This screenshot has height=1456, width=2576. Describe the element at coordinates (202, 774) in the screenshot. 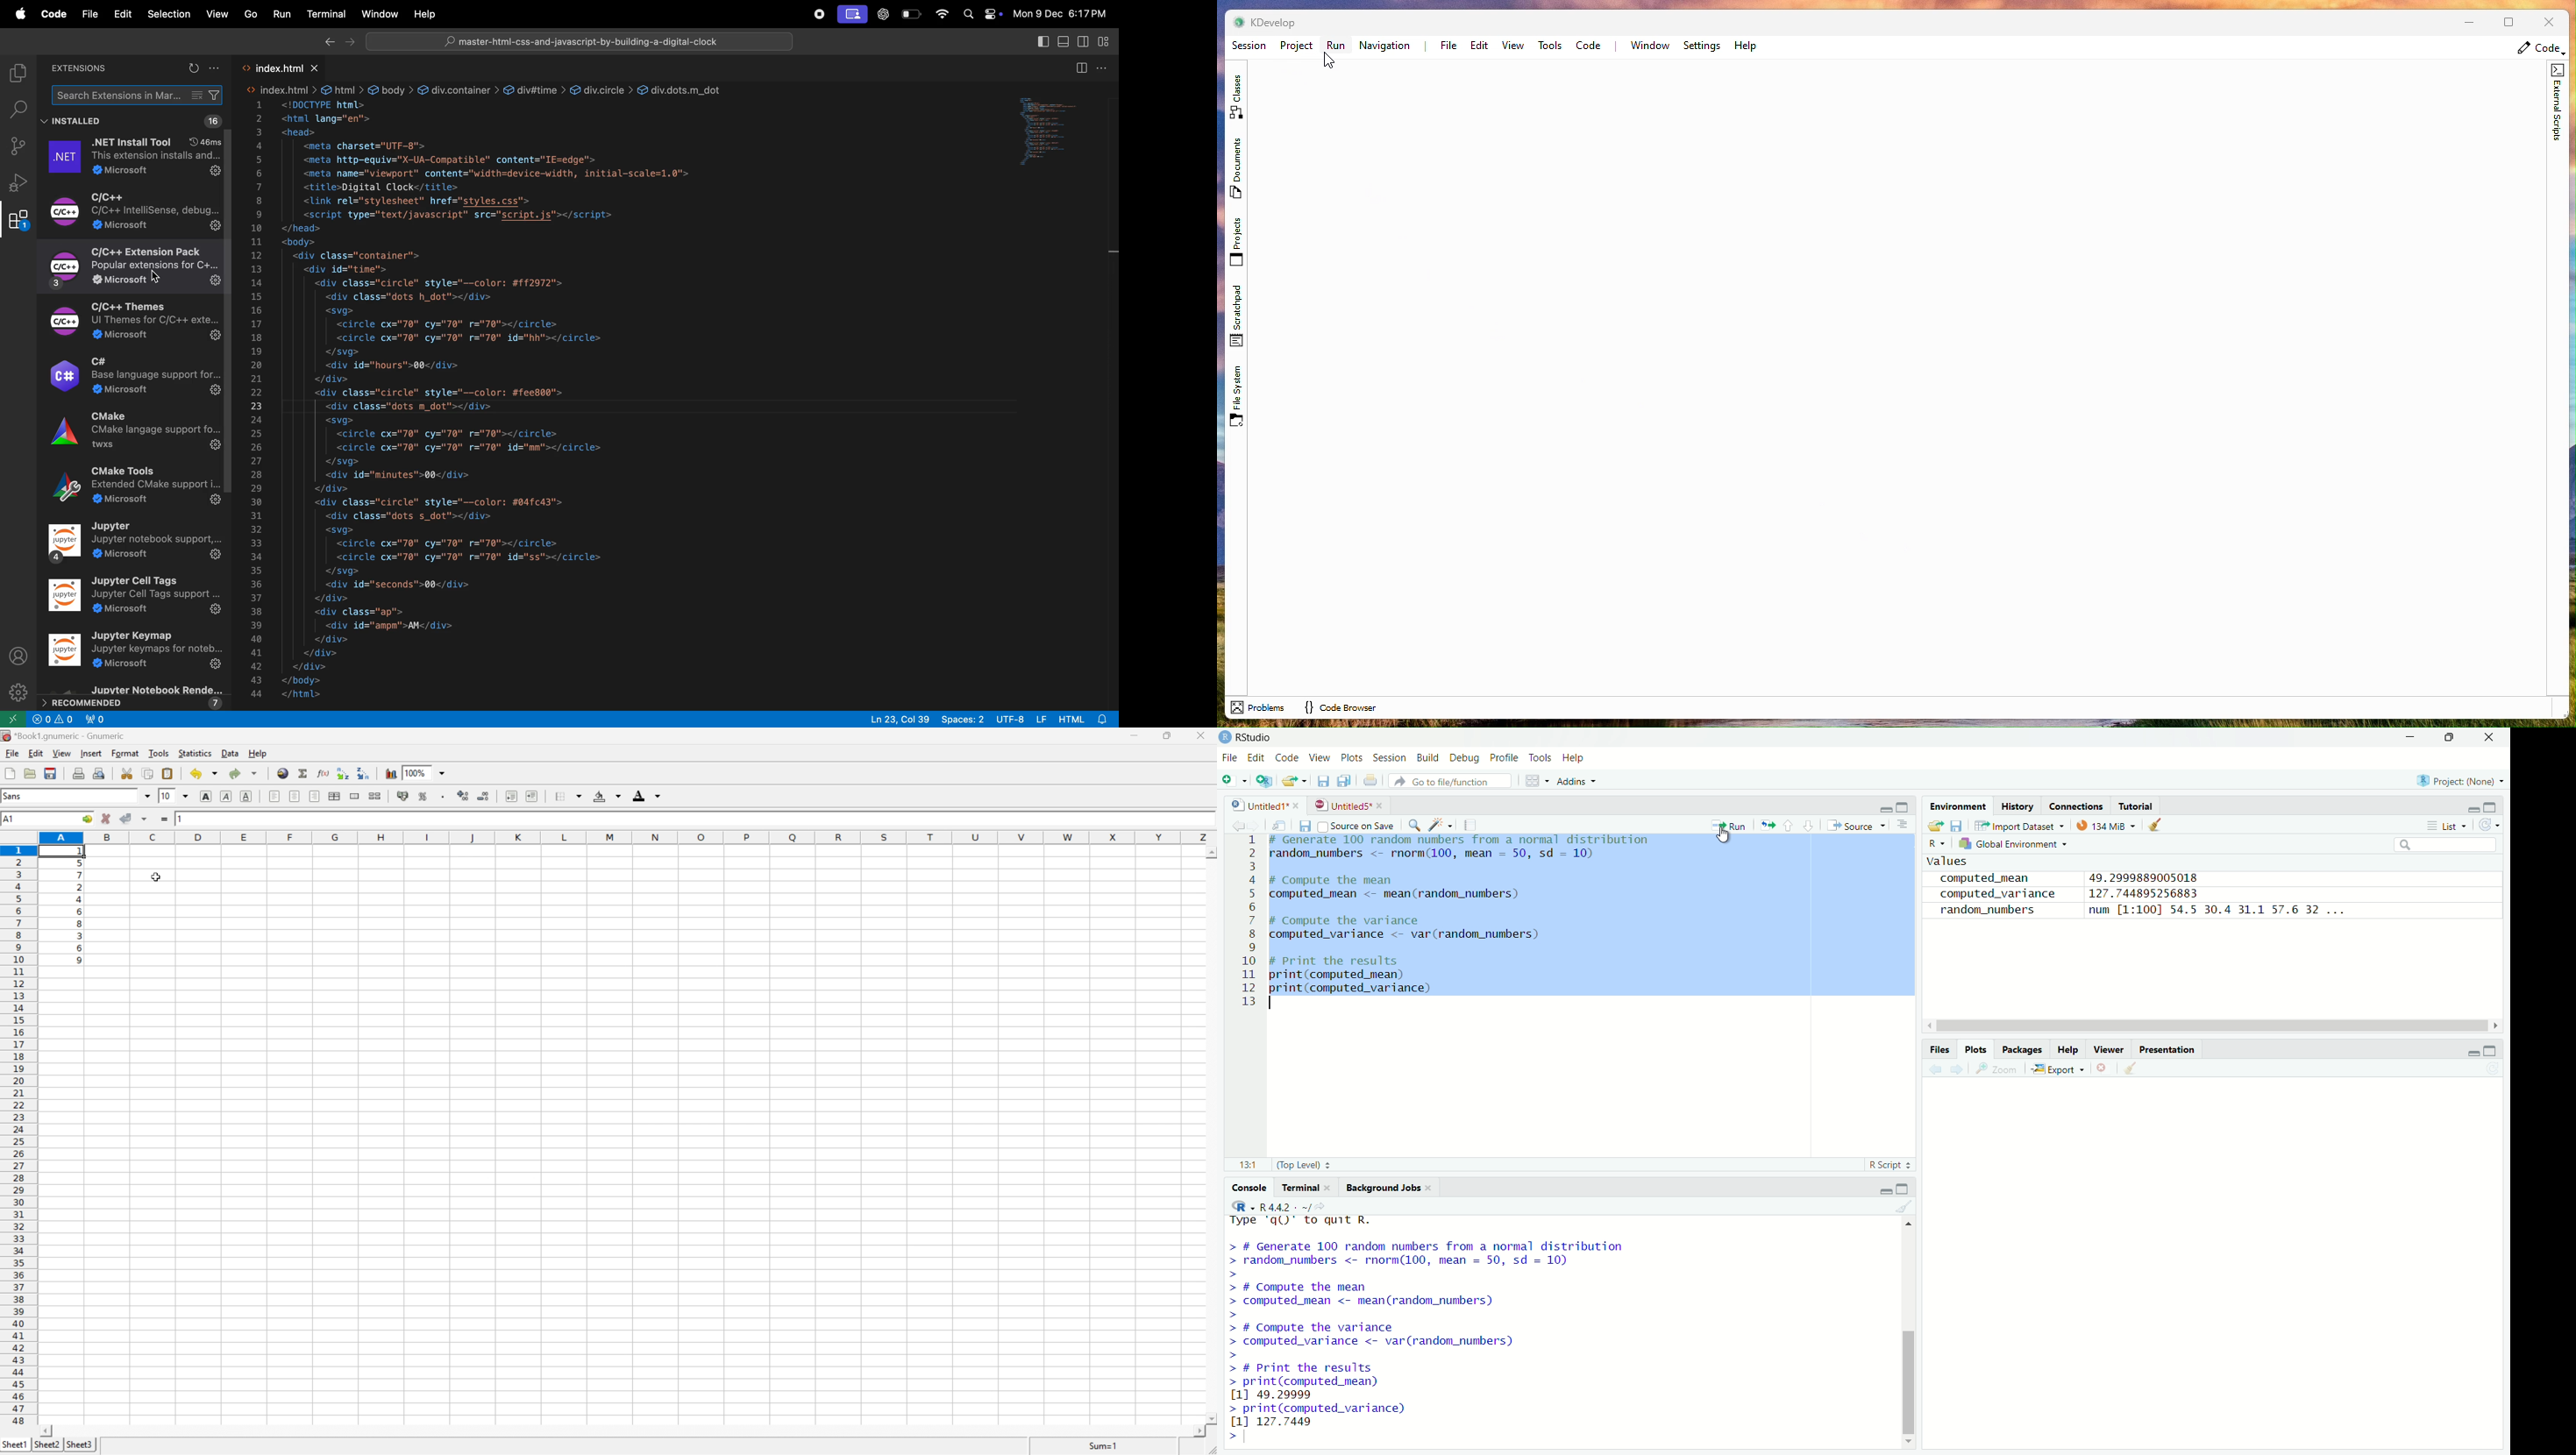

I see `undo` at that location.